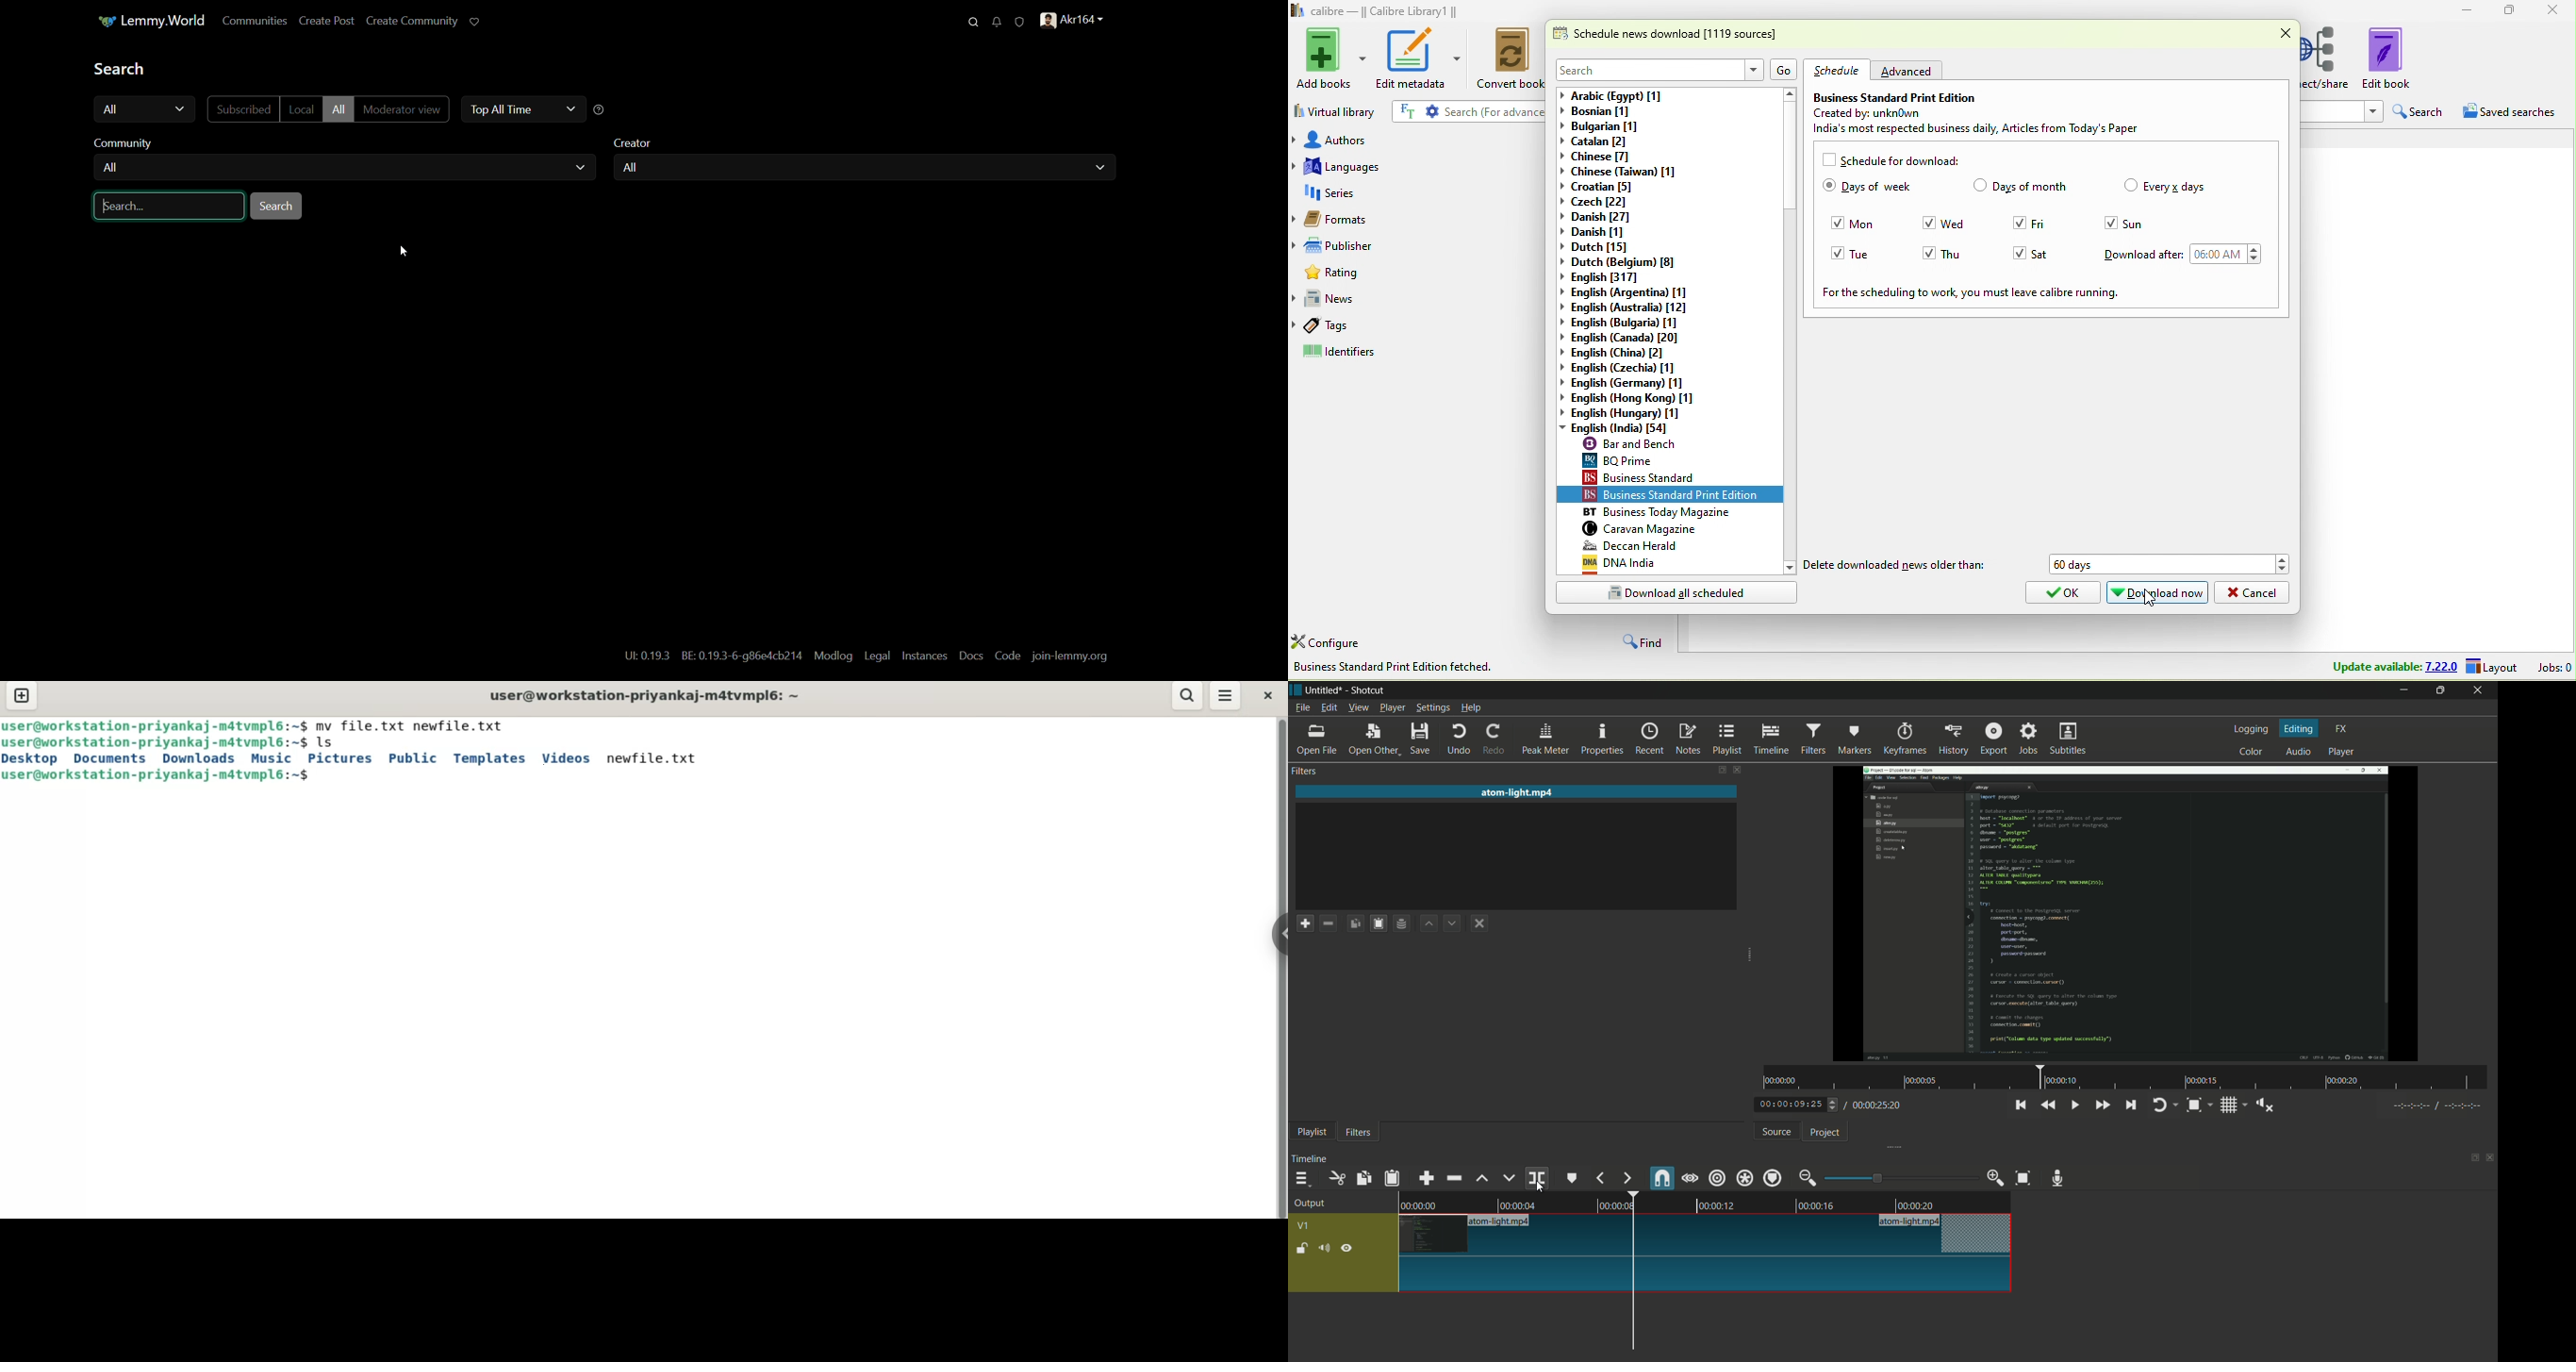  What do you see at coordinates (1417, 245) in the screenshot?
I see `publishers` at bounding box center [1417, 245].